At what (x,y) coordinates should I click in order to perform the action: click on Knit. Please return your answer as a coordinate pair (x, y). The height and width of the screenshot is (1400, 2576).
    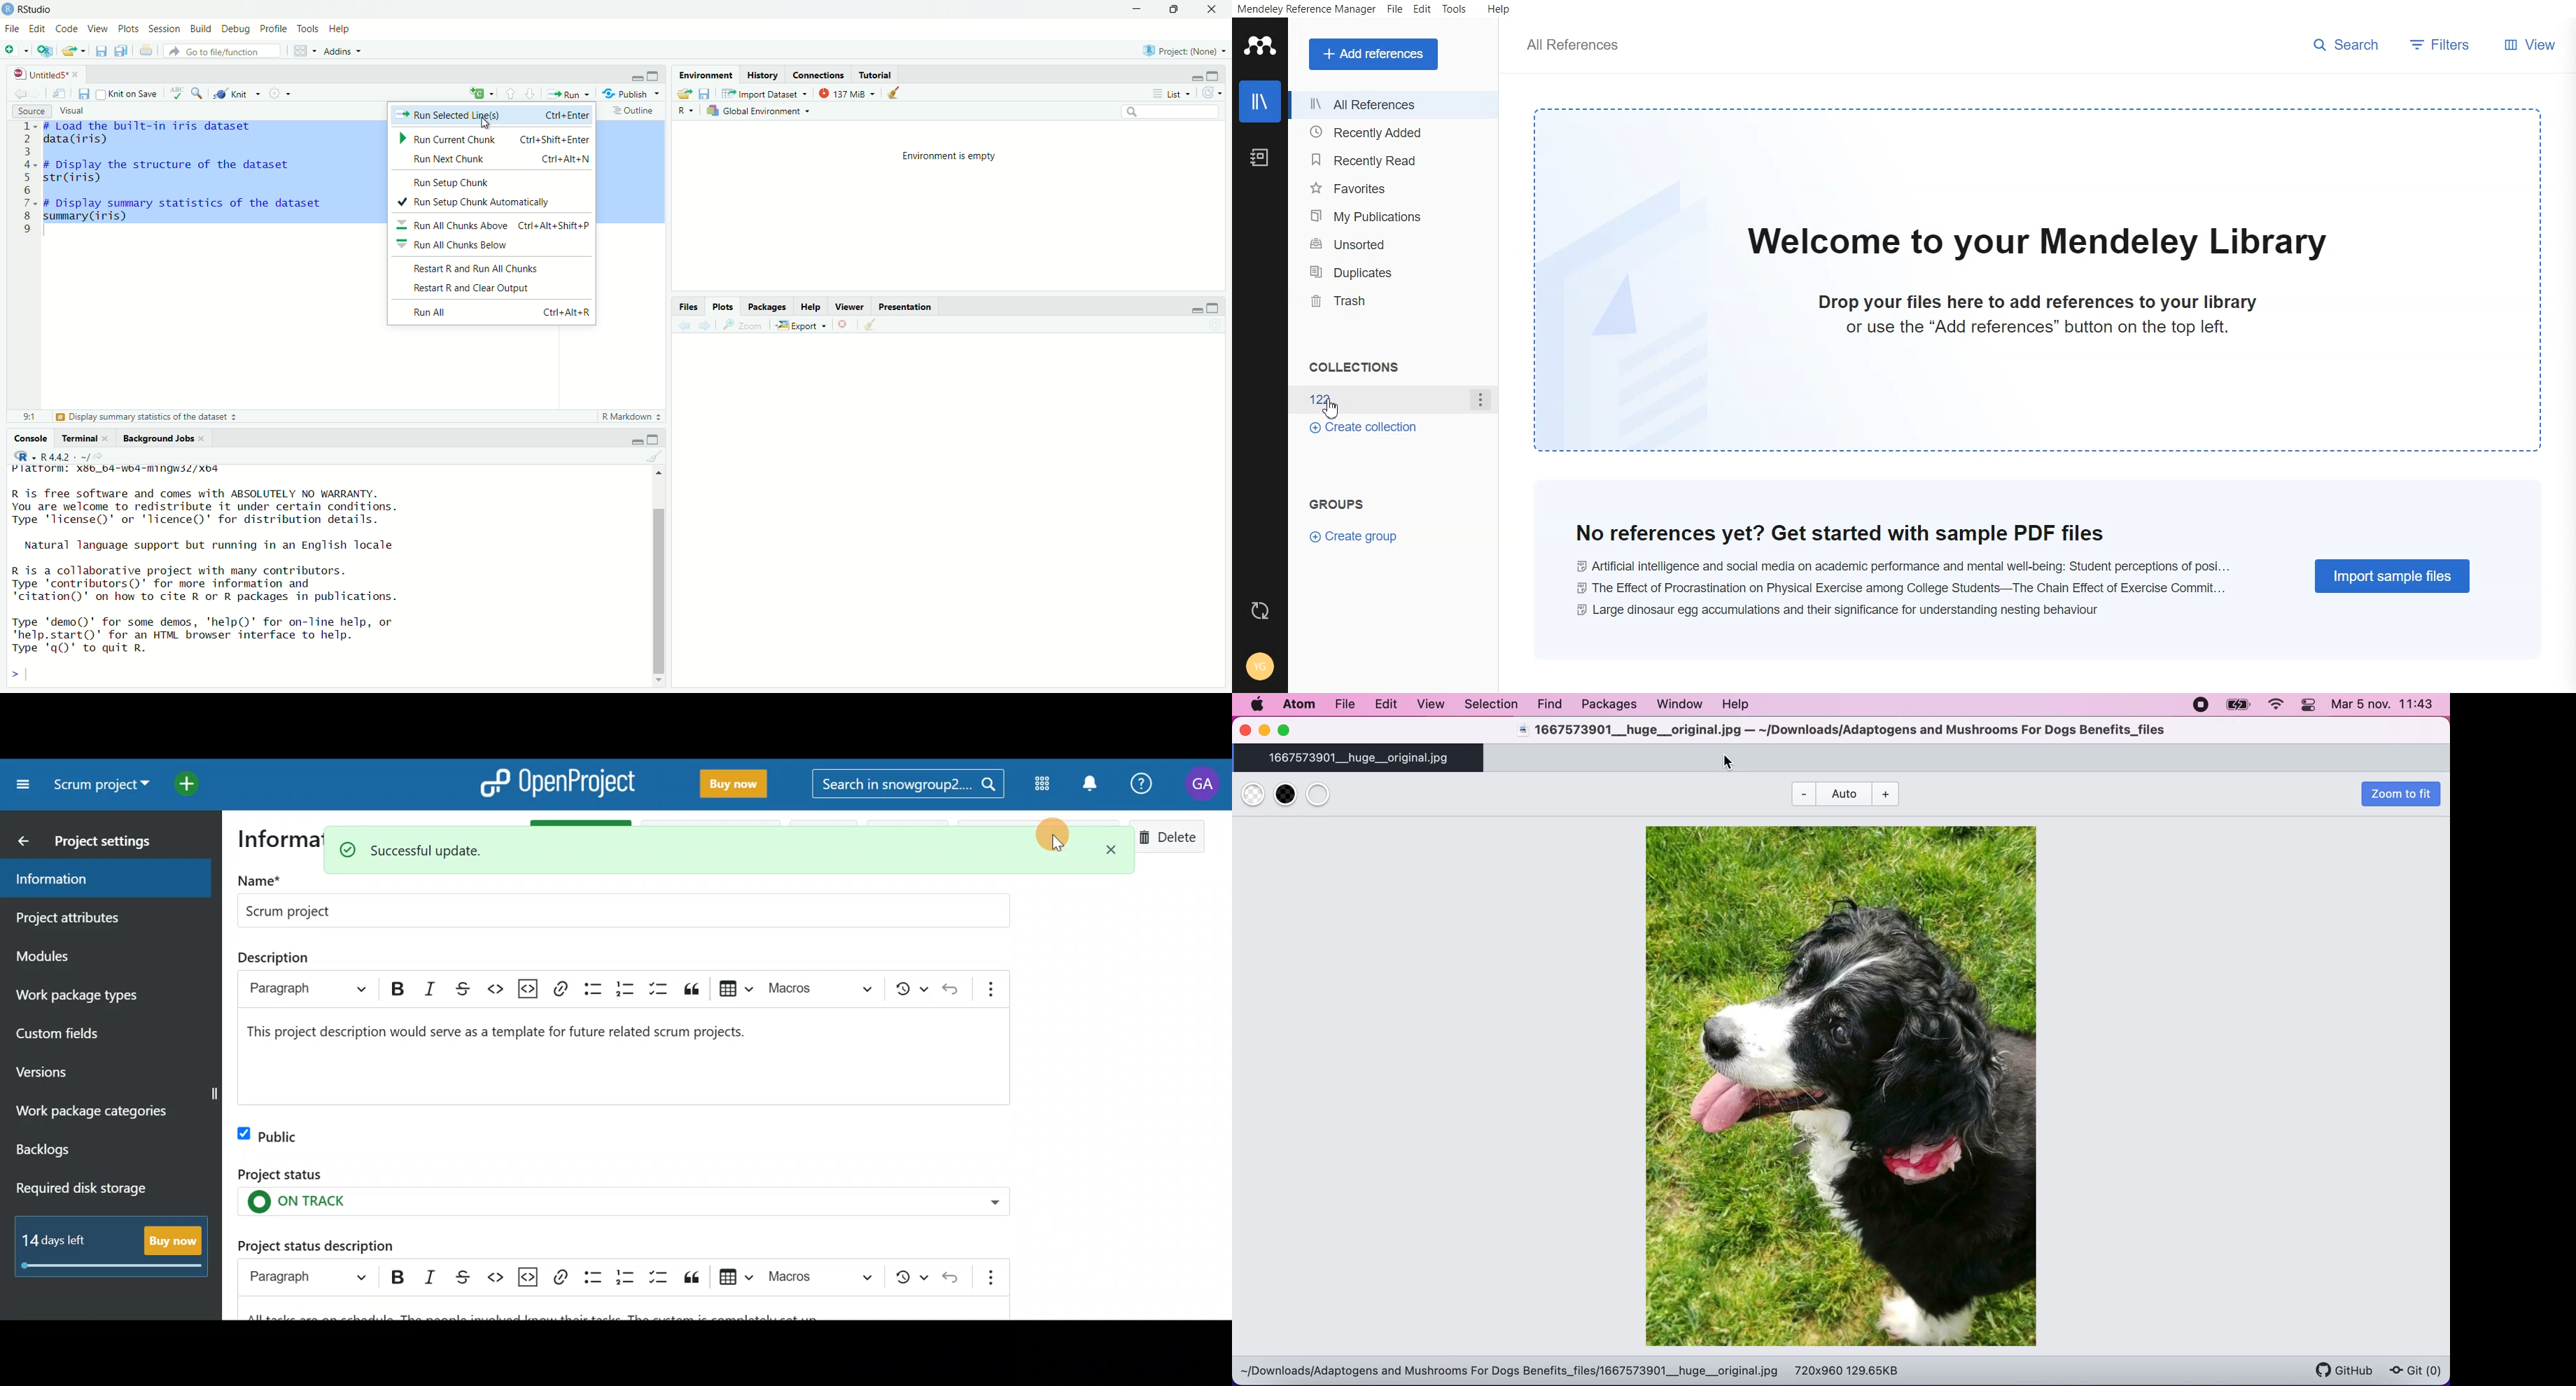
    Looking at the image, I should click on (236, 94).